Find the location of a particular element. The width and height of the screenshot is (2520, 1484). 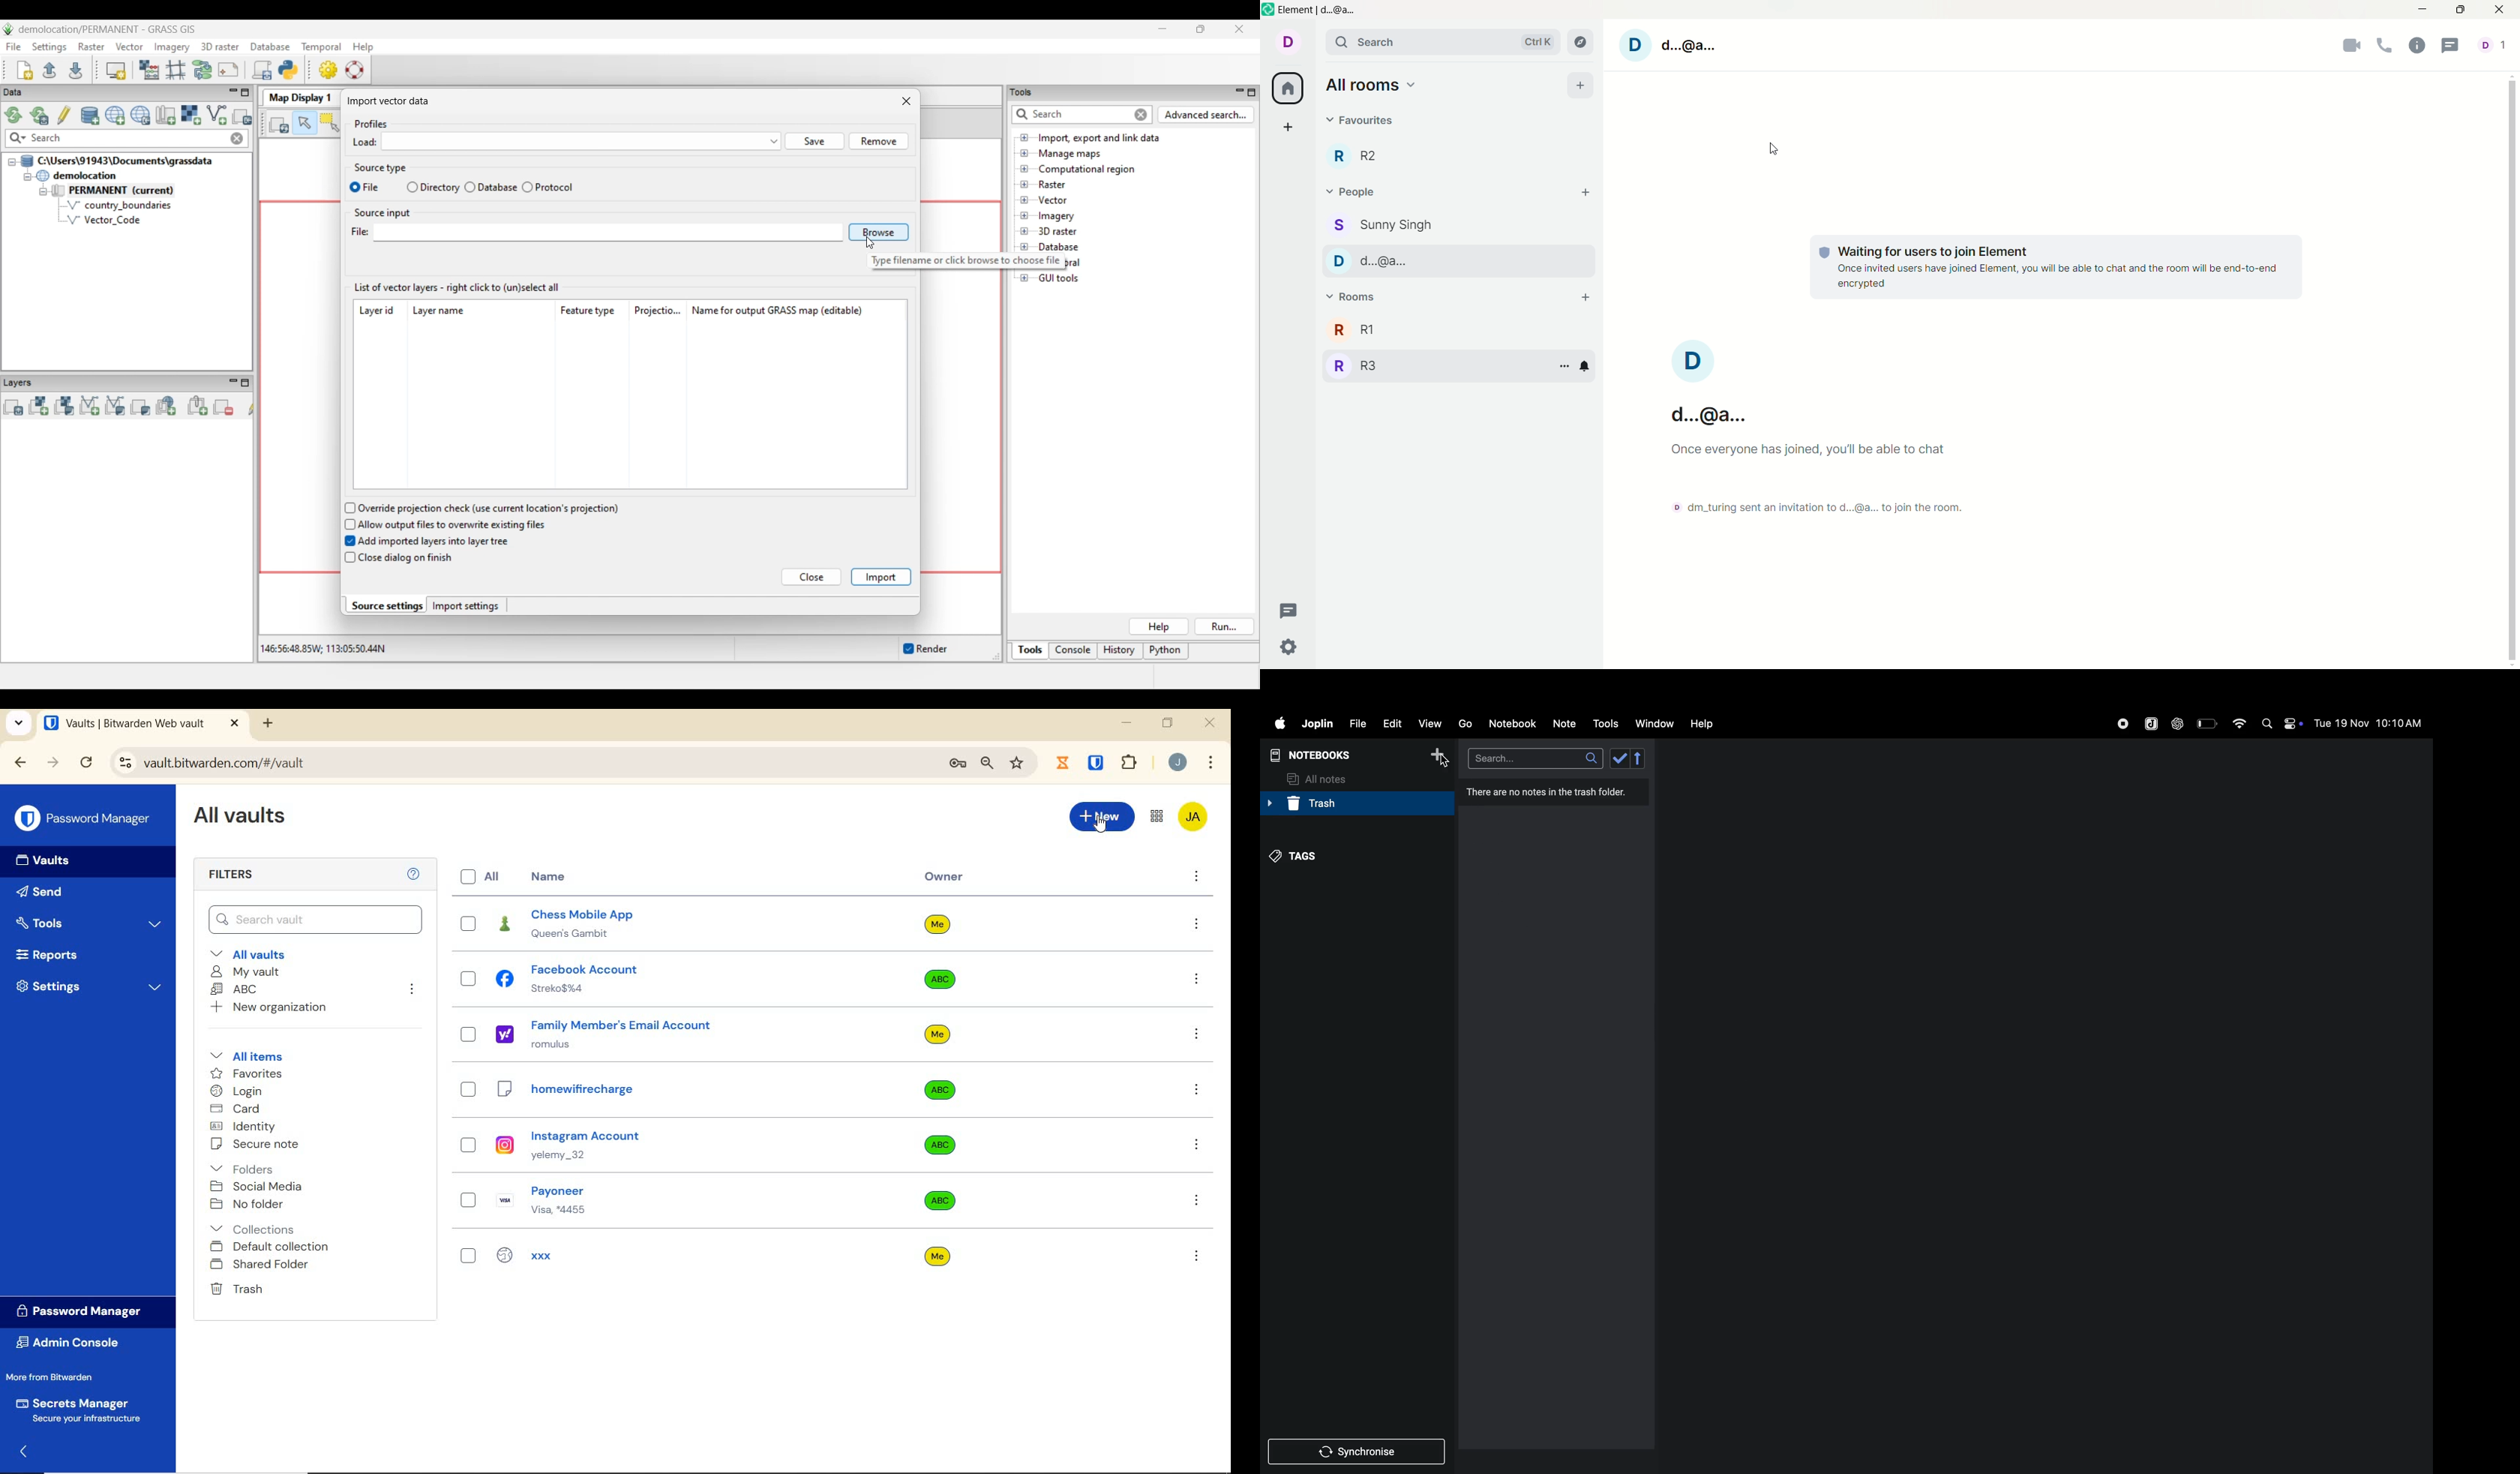

Family Member's Email Account is located at coordinates (609, 1034).